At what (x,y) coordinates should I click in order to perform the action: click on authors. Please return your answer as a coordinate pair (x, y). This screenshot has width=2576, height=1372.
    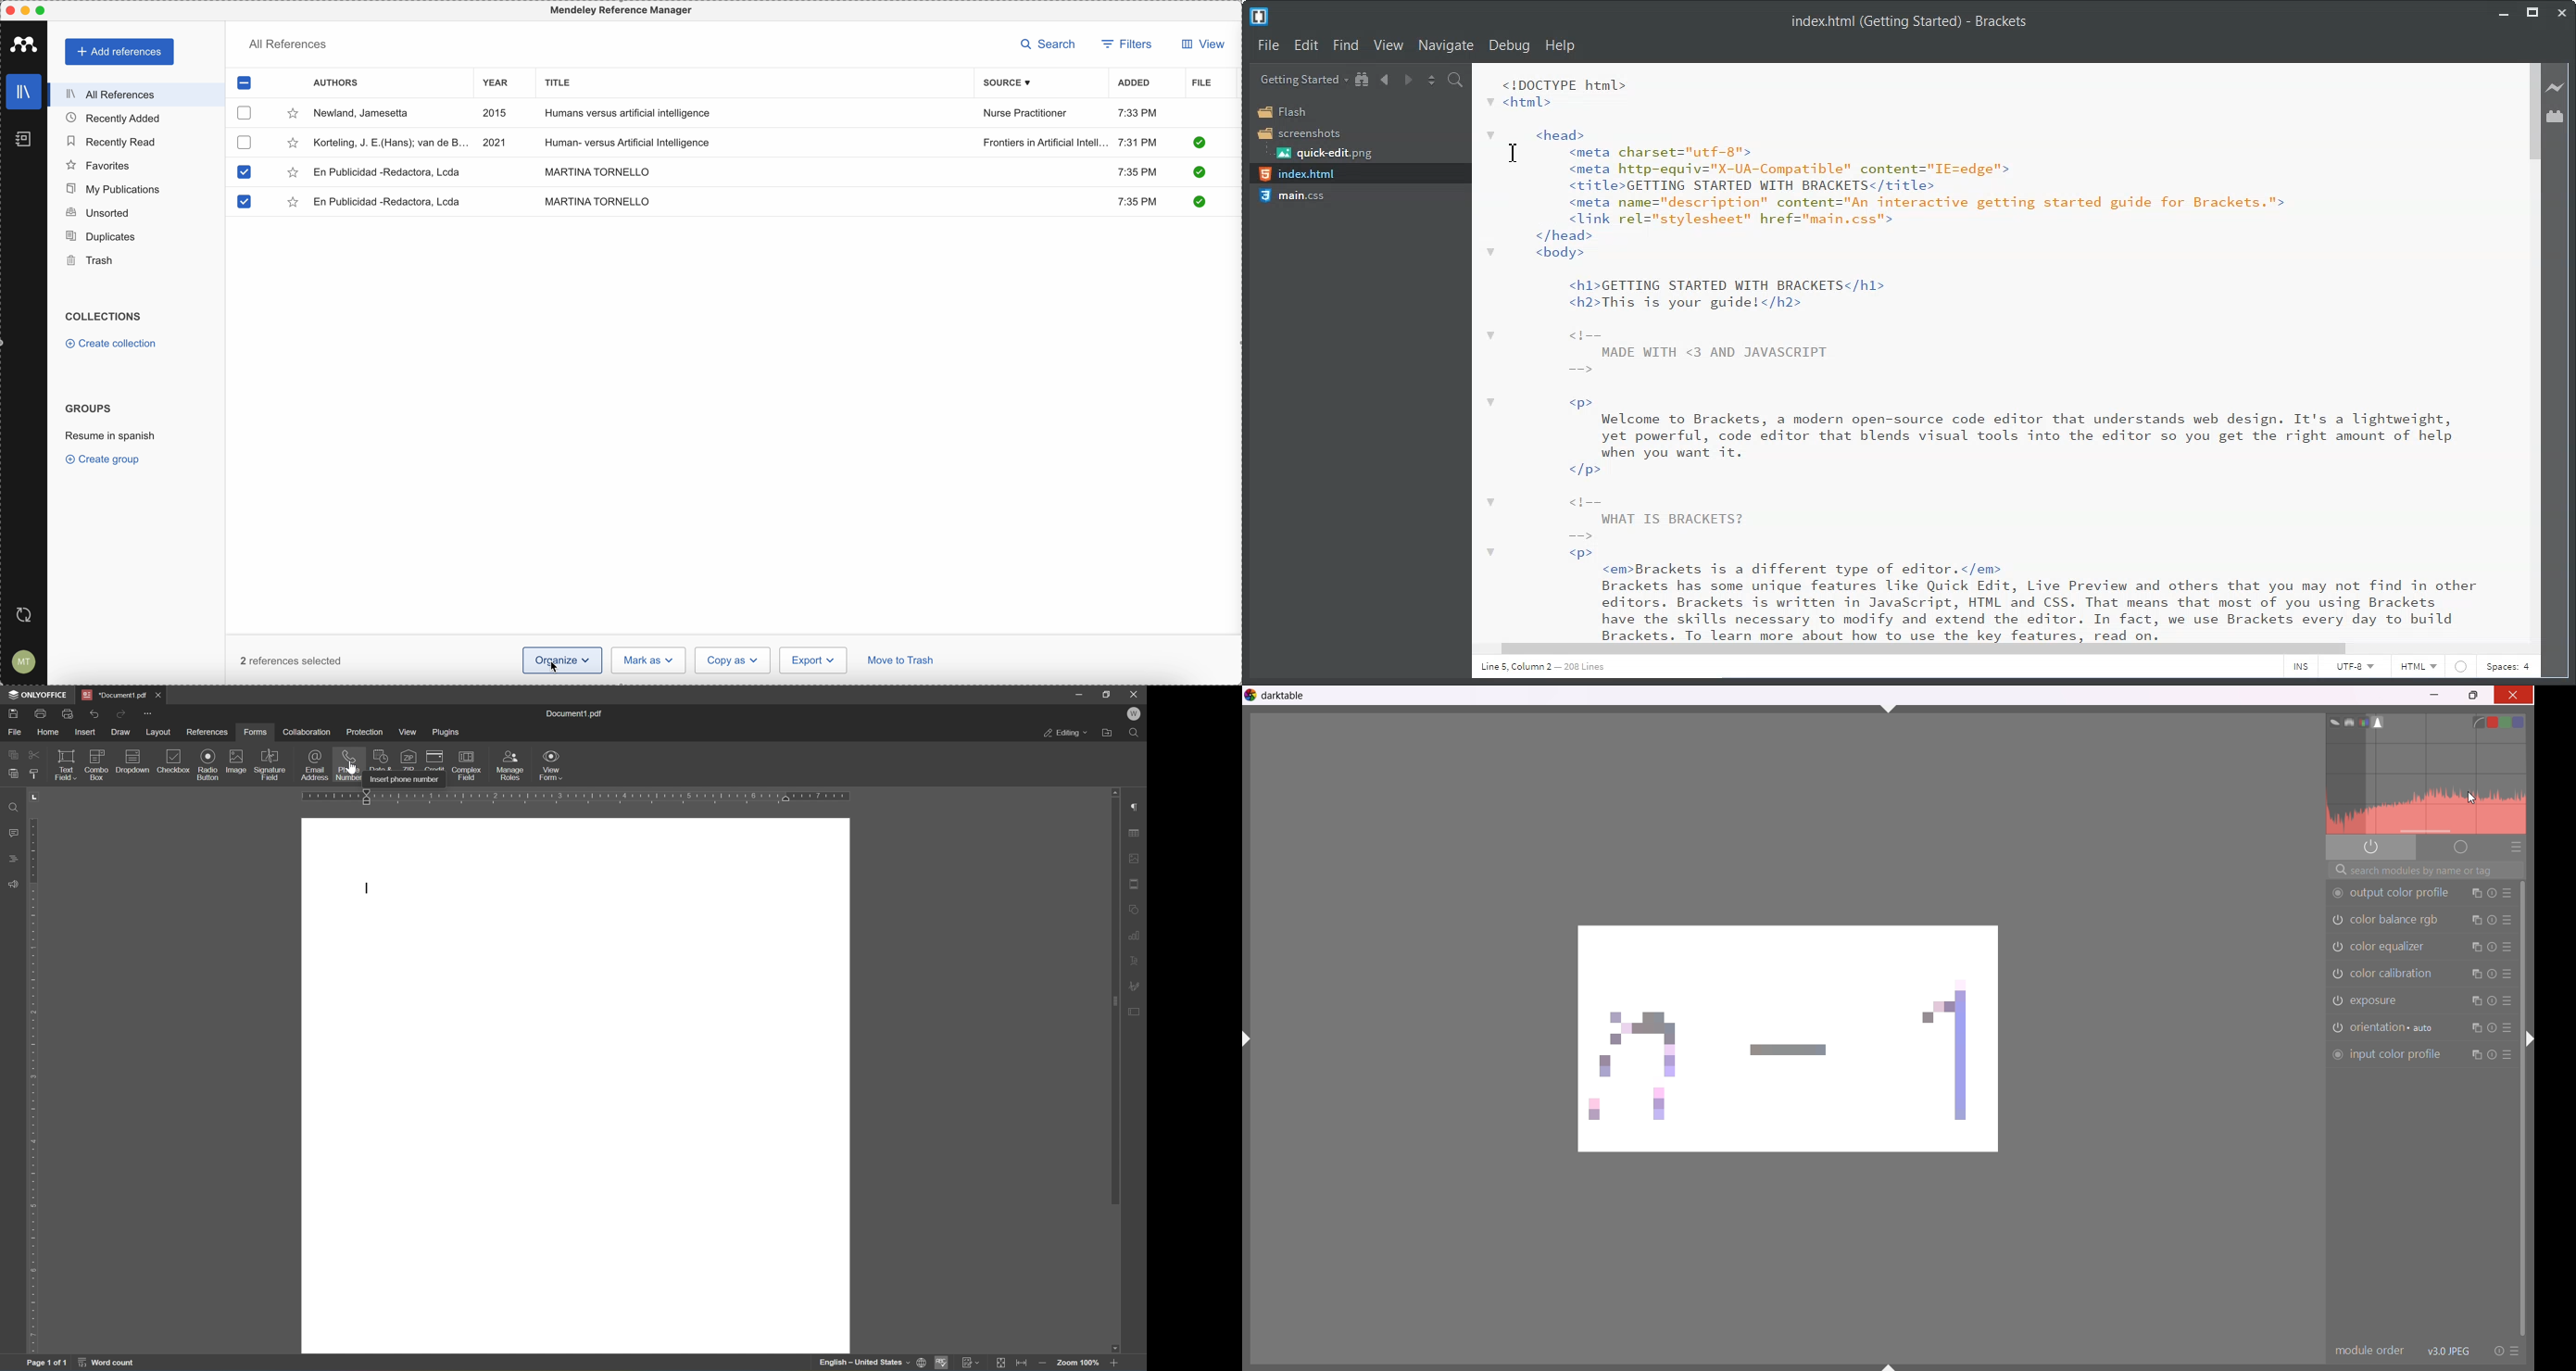
    Looking at the image, I should click on (335, 84).